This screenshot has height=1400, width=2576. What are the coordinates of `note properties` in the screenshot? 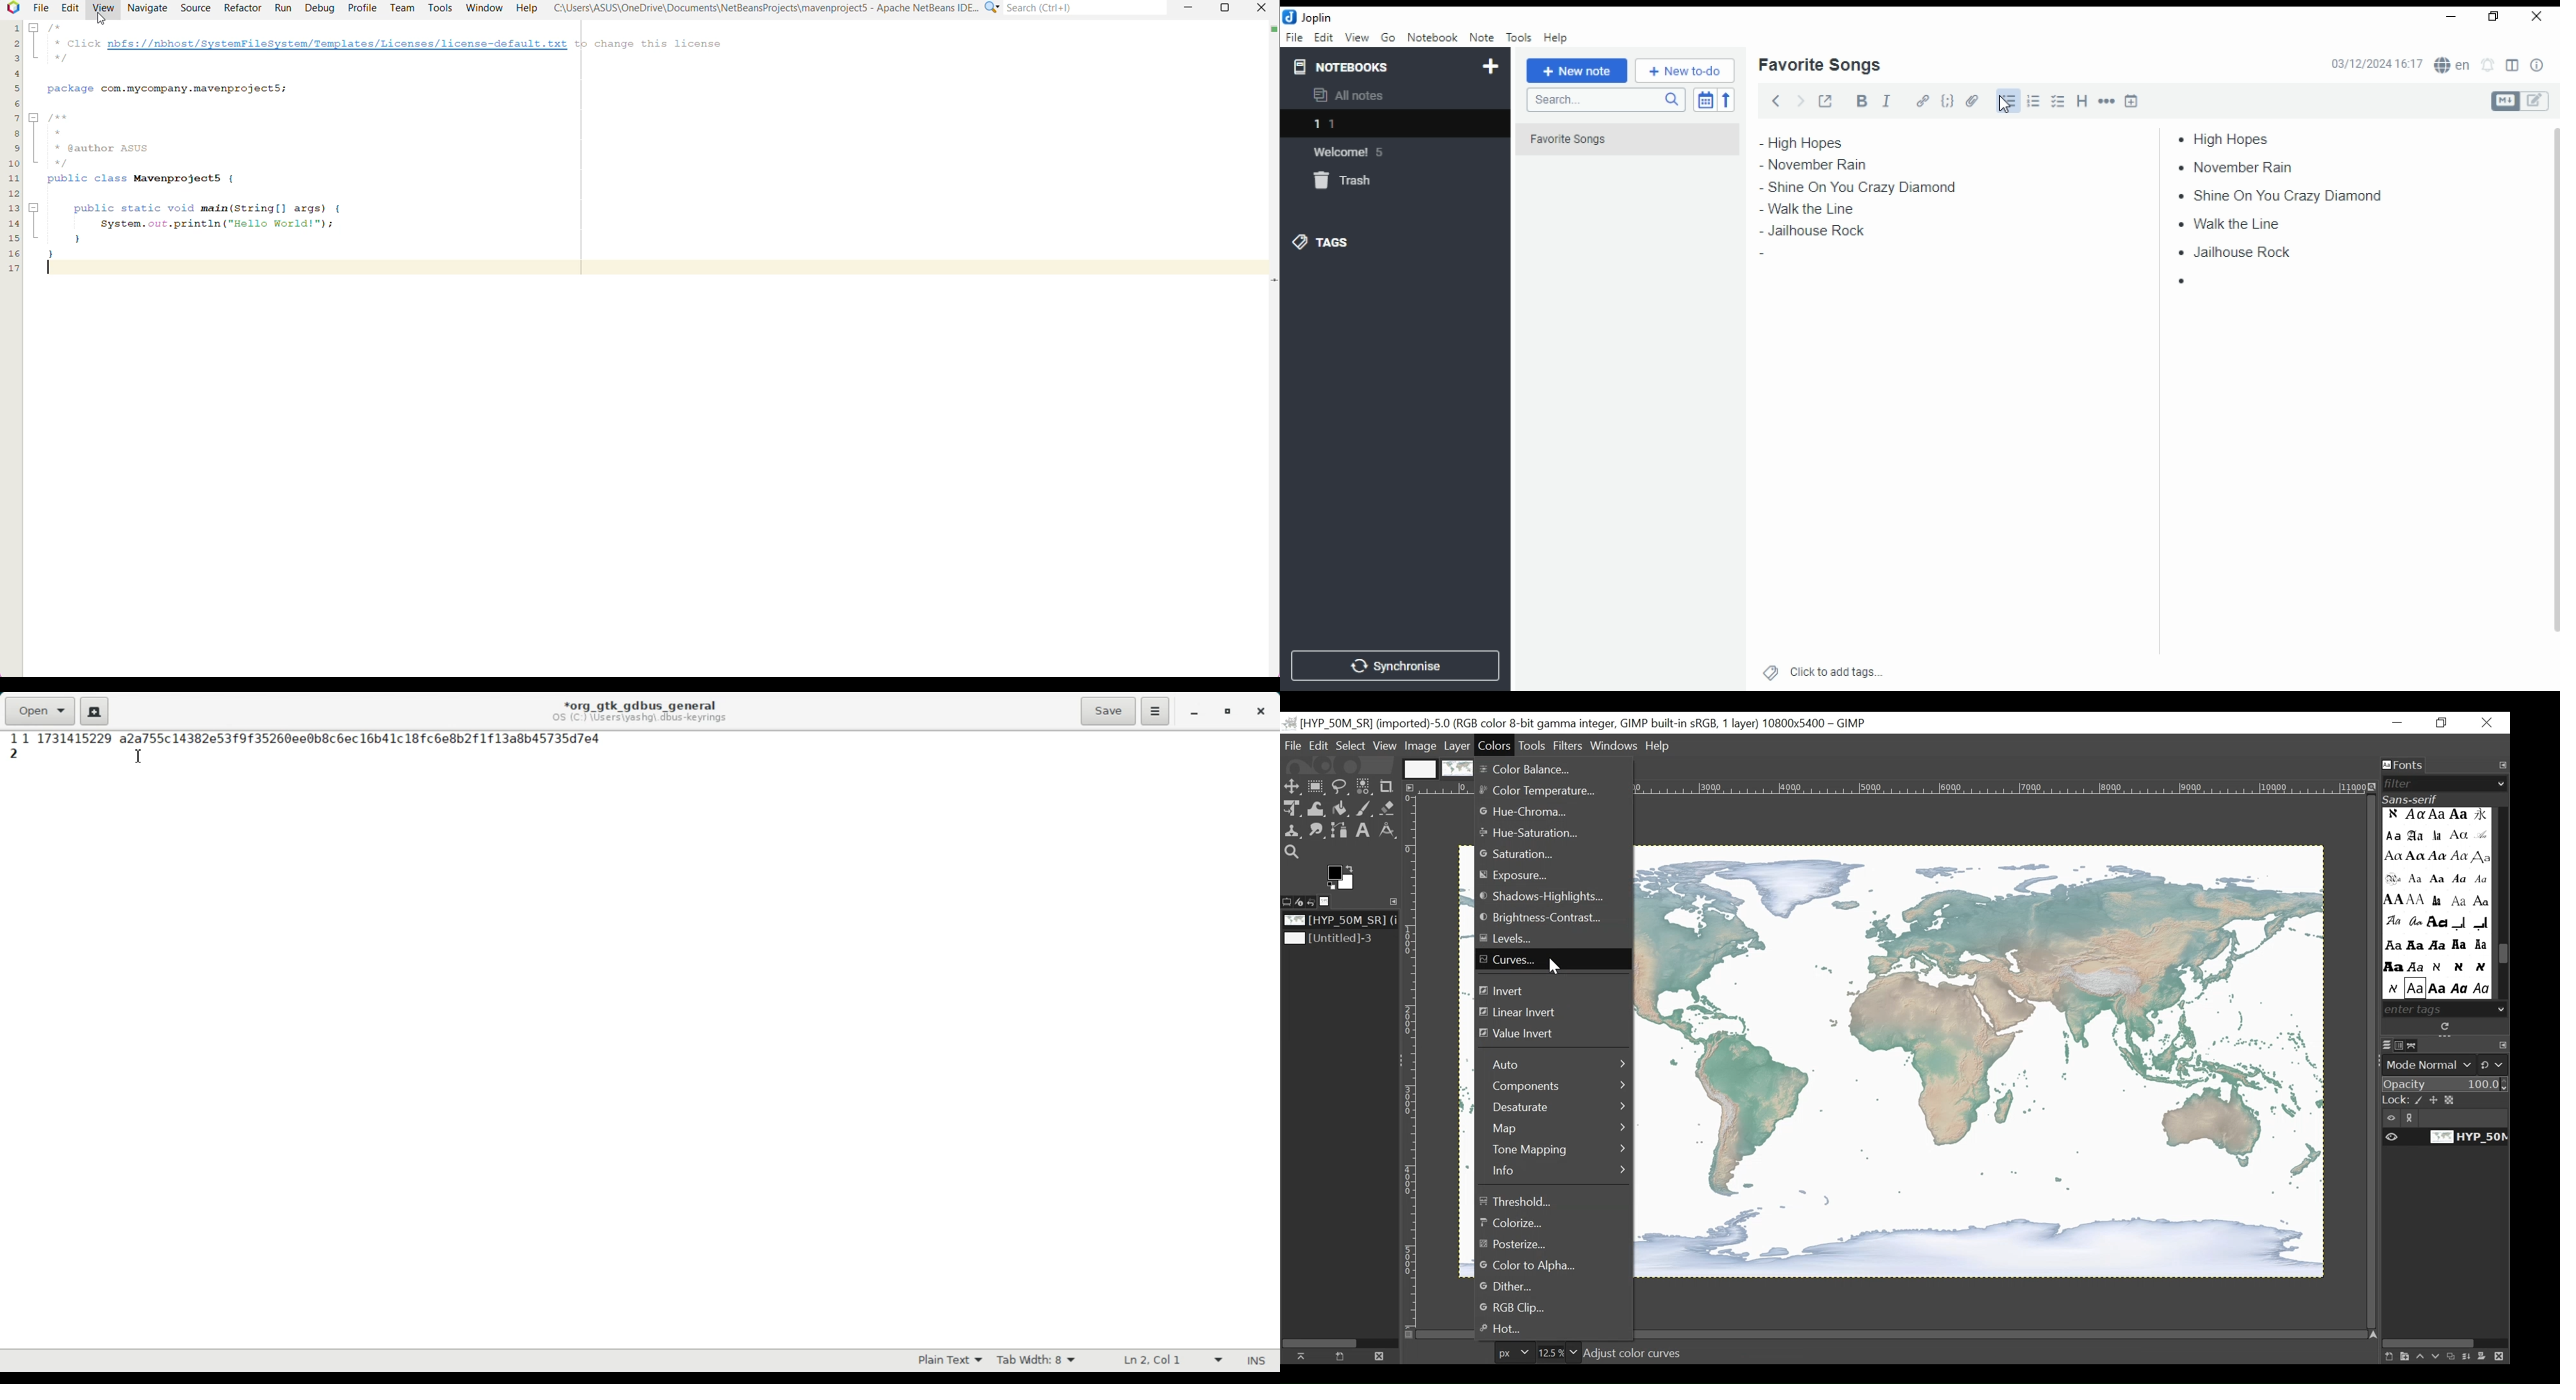 It's located at (2538, 66).